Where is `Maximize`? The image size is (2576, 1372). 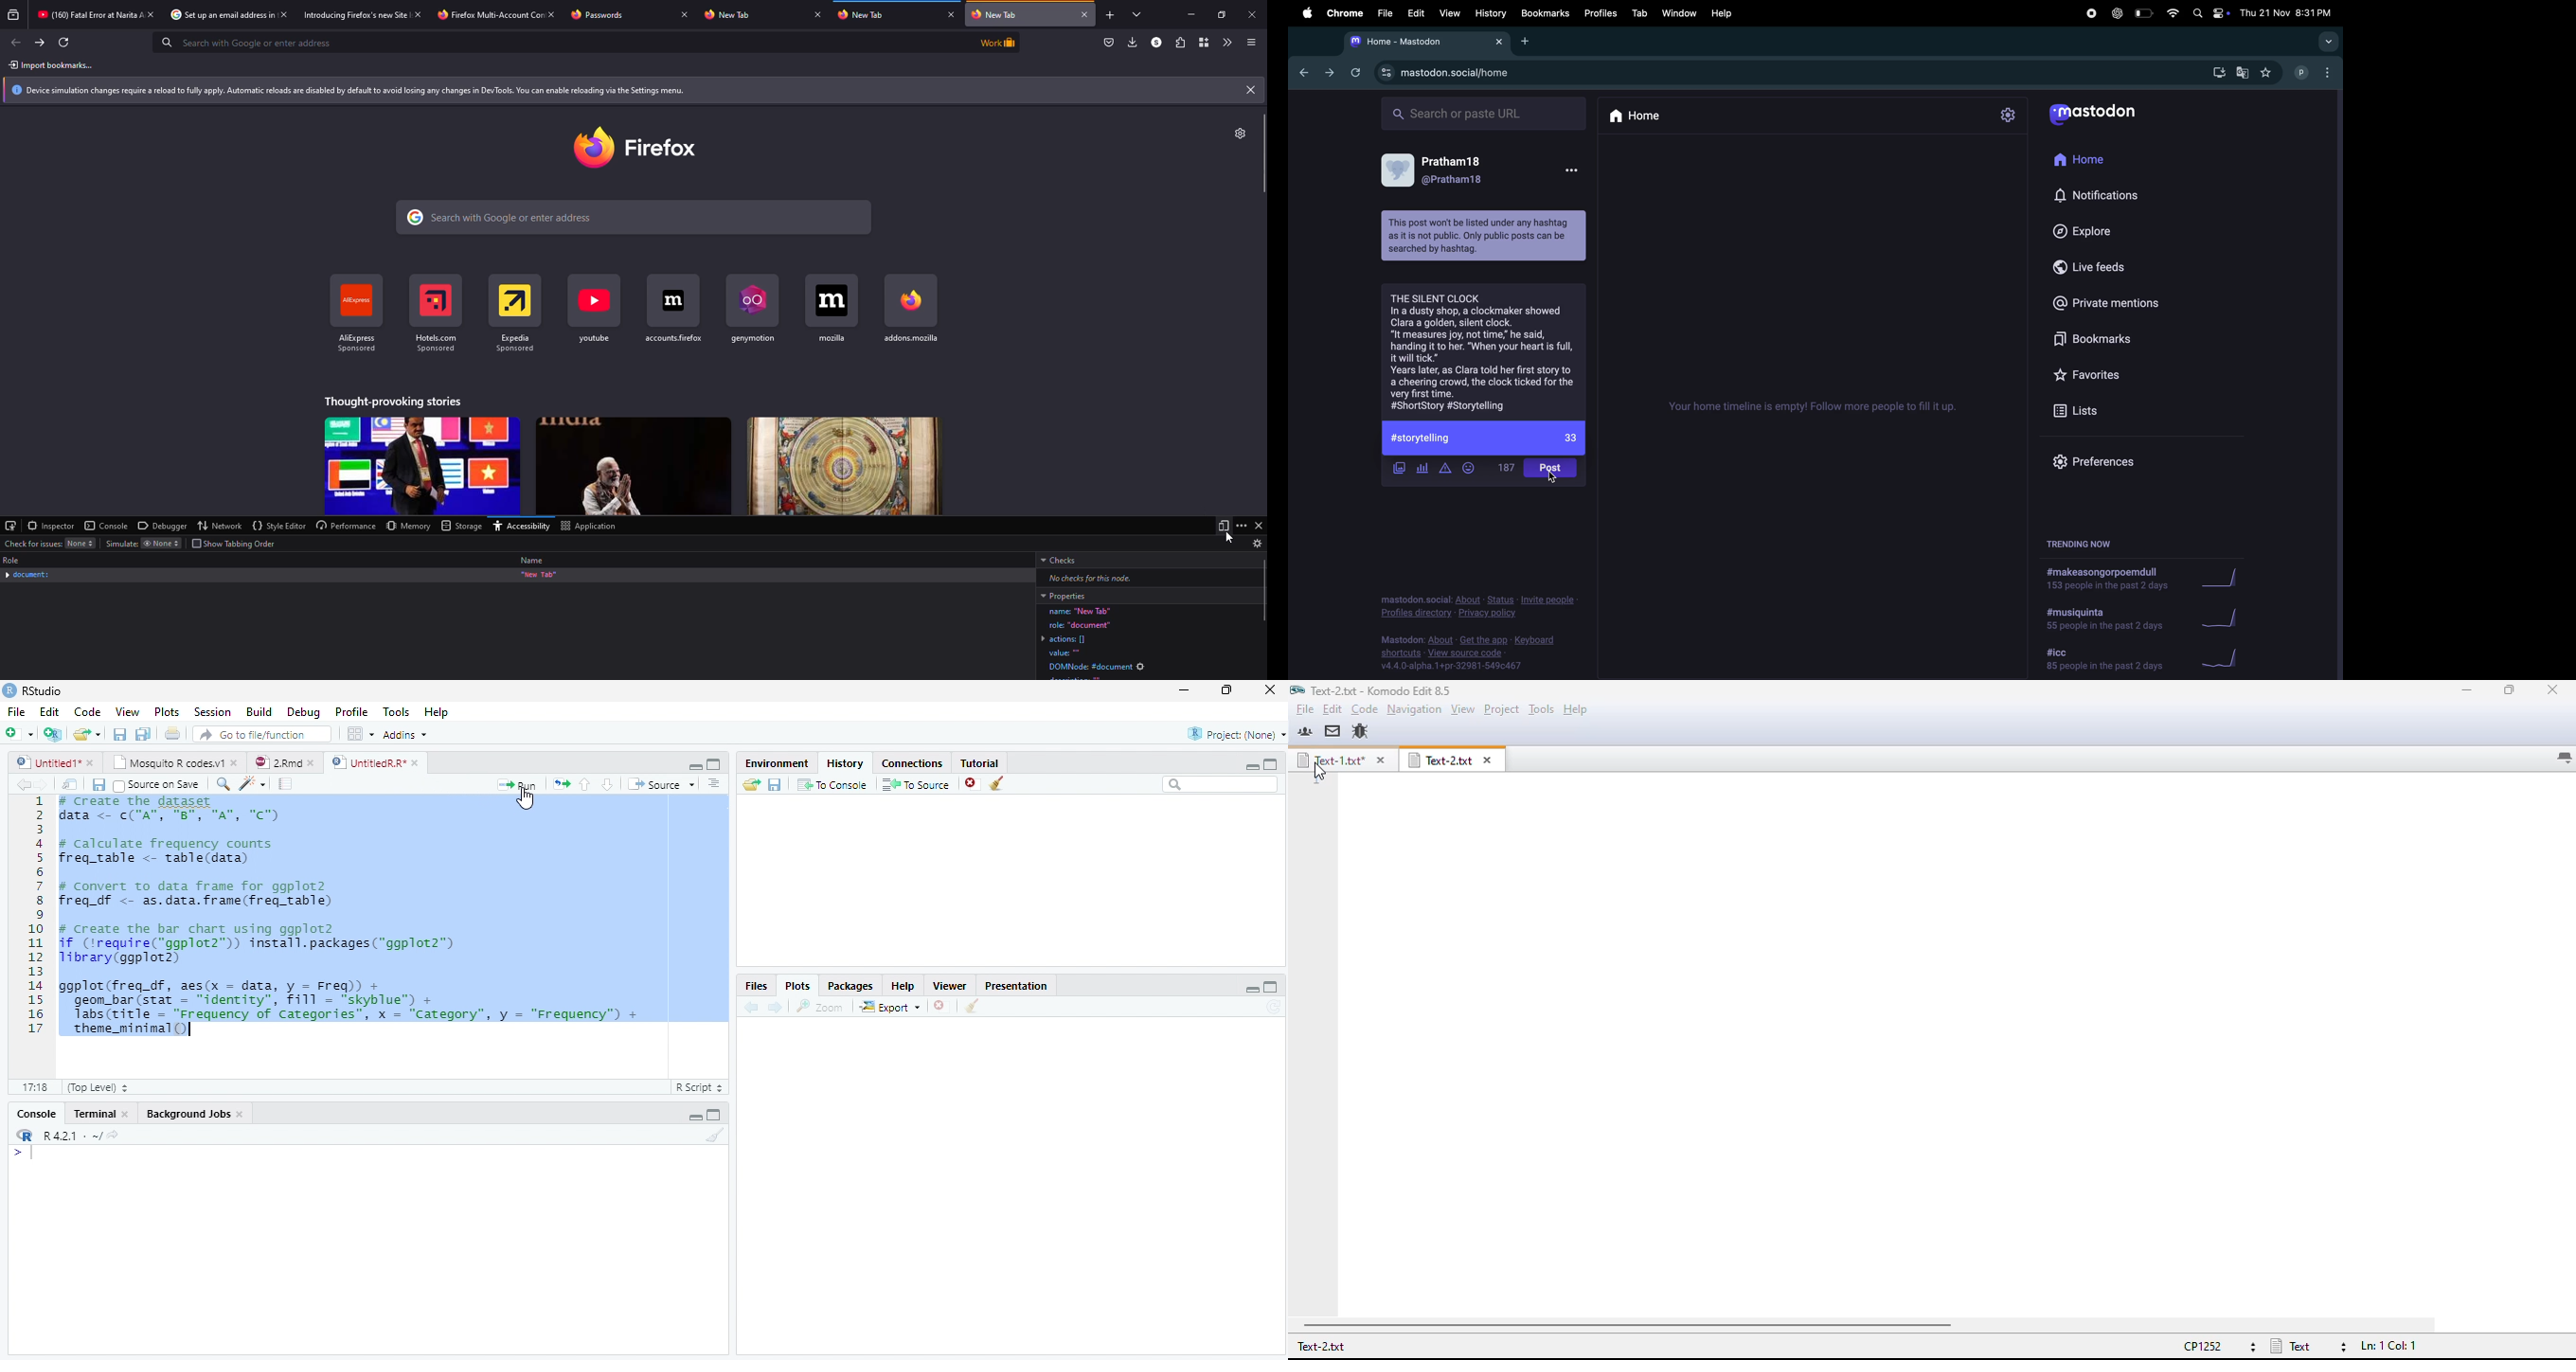 Maximize is located at coordinates (1228, 692).